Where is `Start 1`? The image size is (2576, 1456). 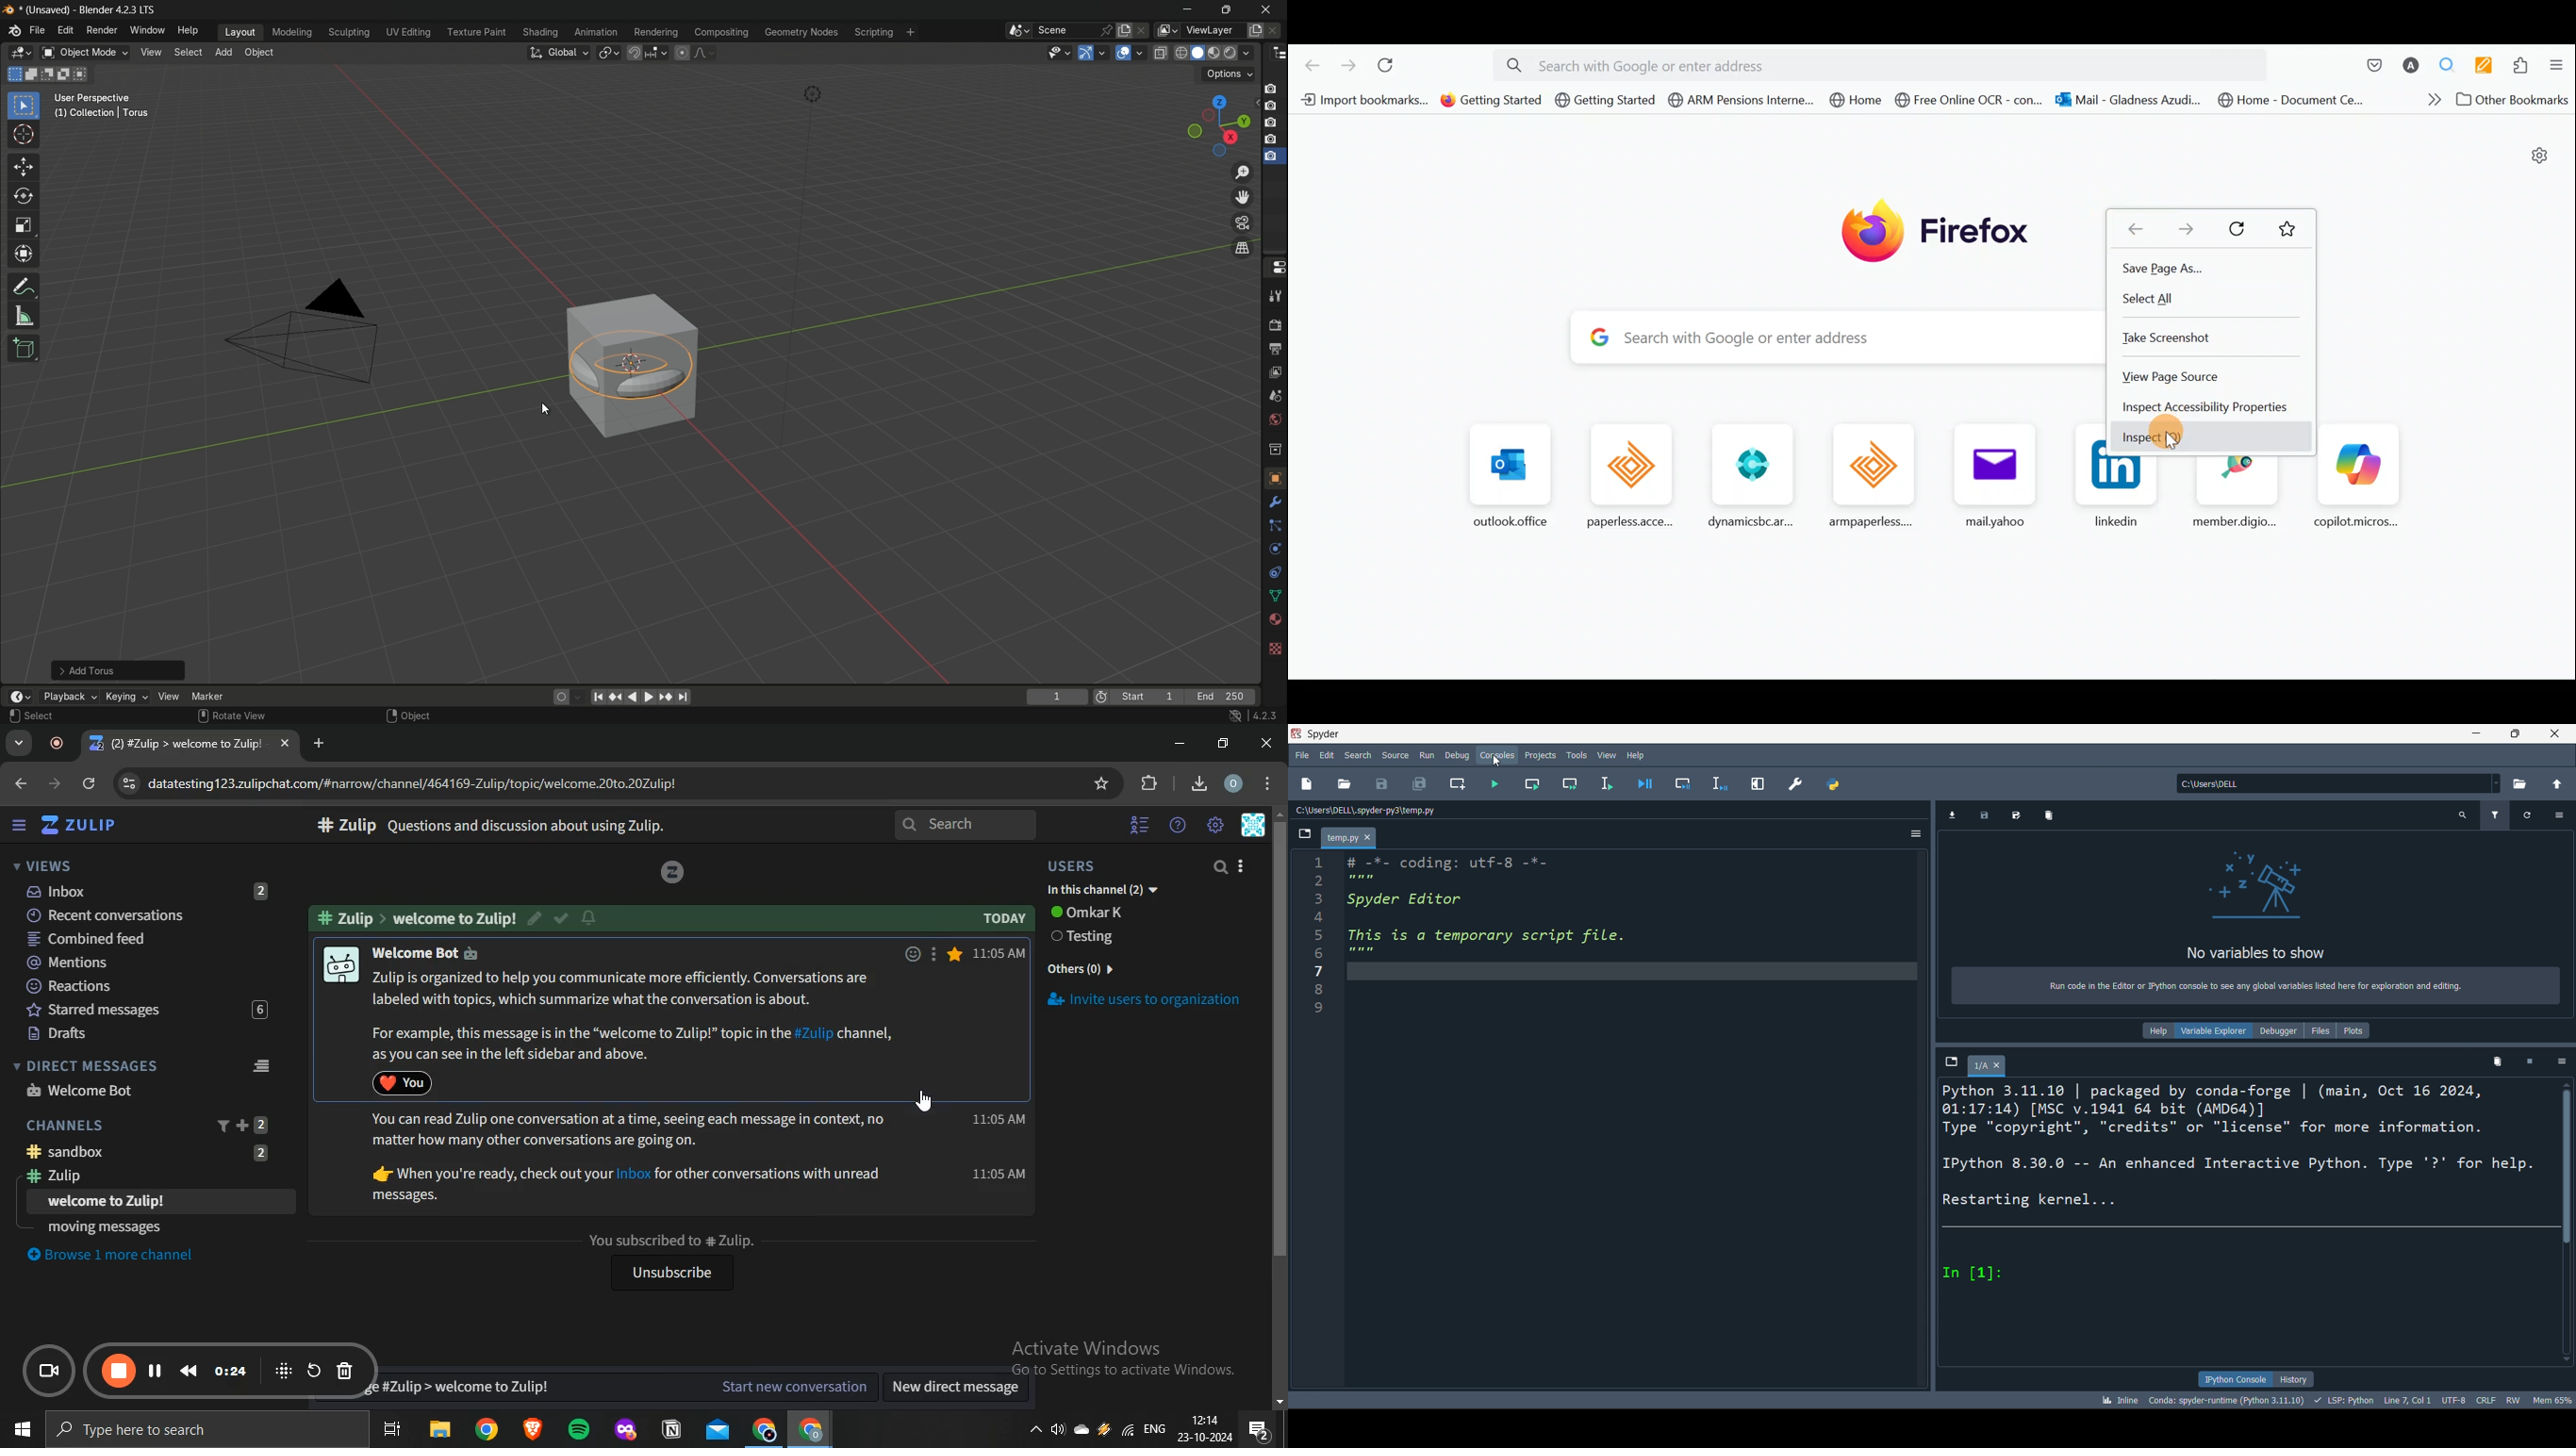 Start 1 is located at coordinates (1151, 697).